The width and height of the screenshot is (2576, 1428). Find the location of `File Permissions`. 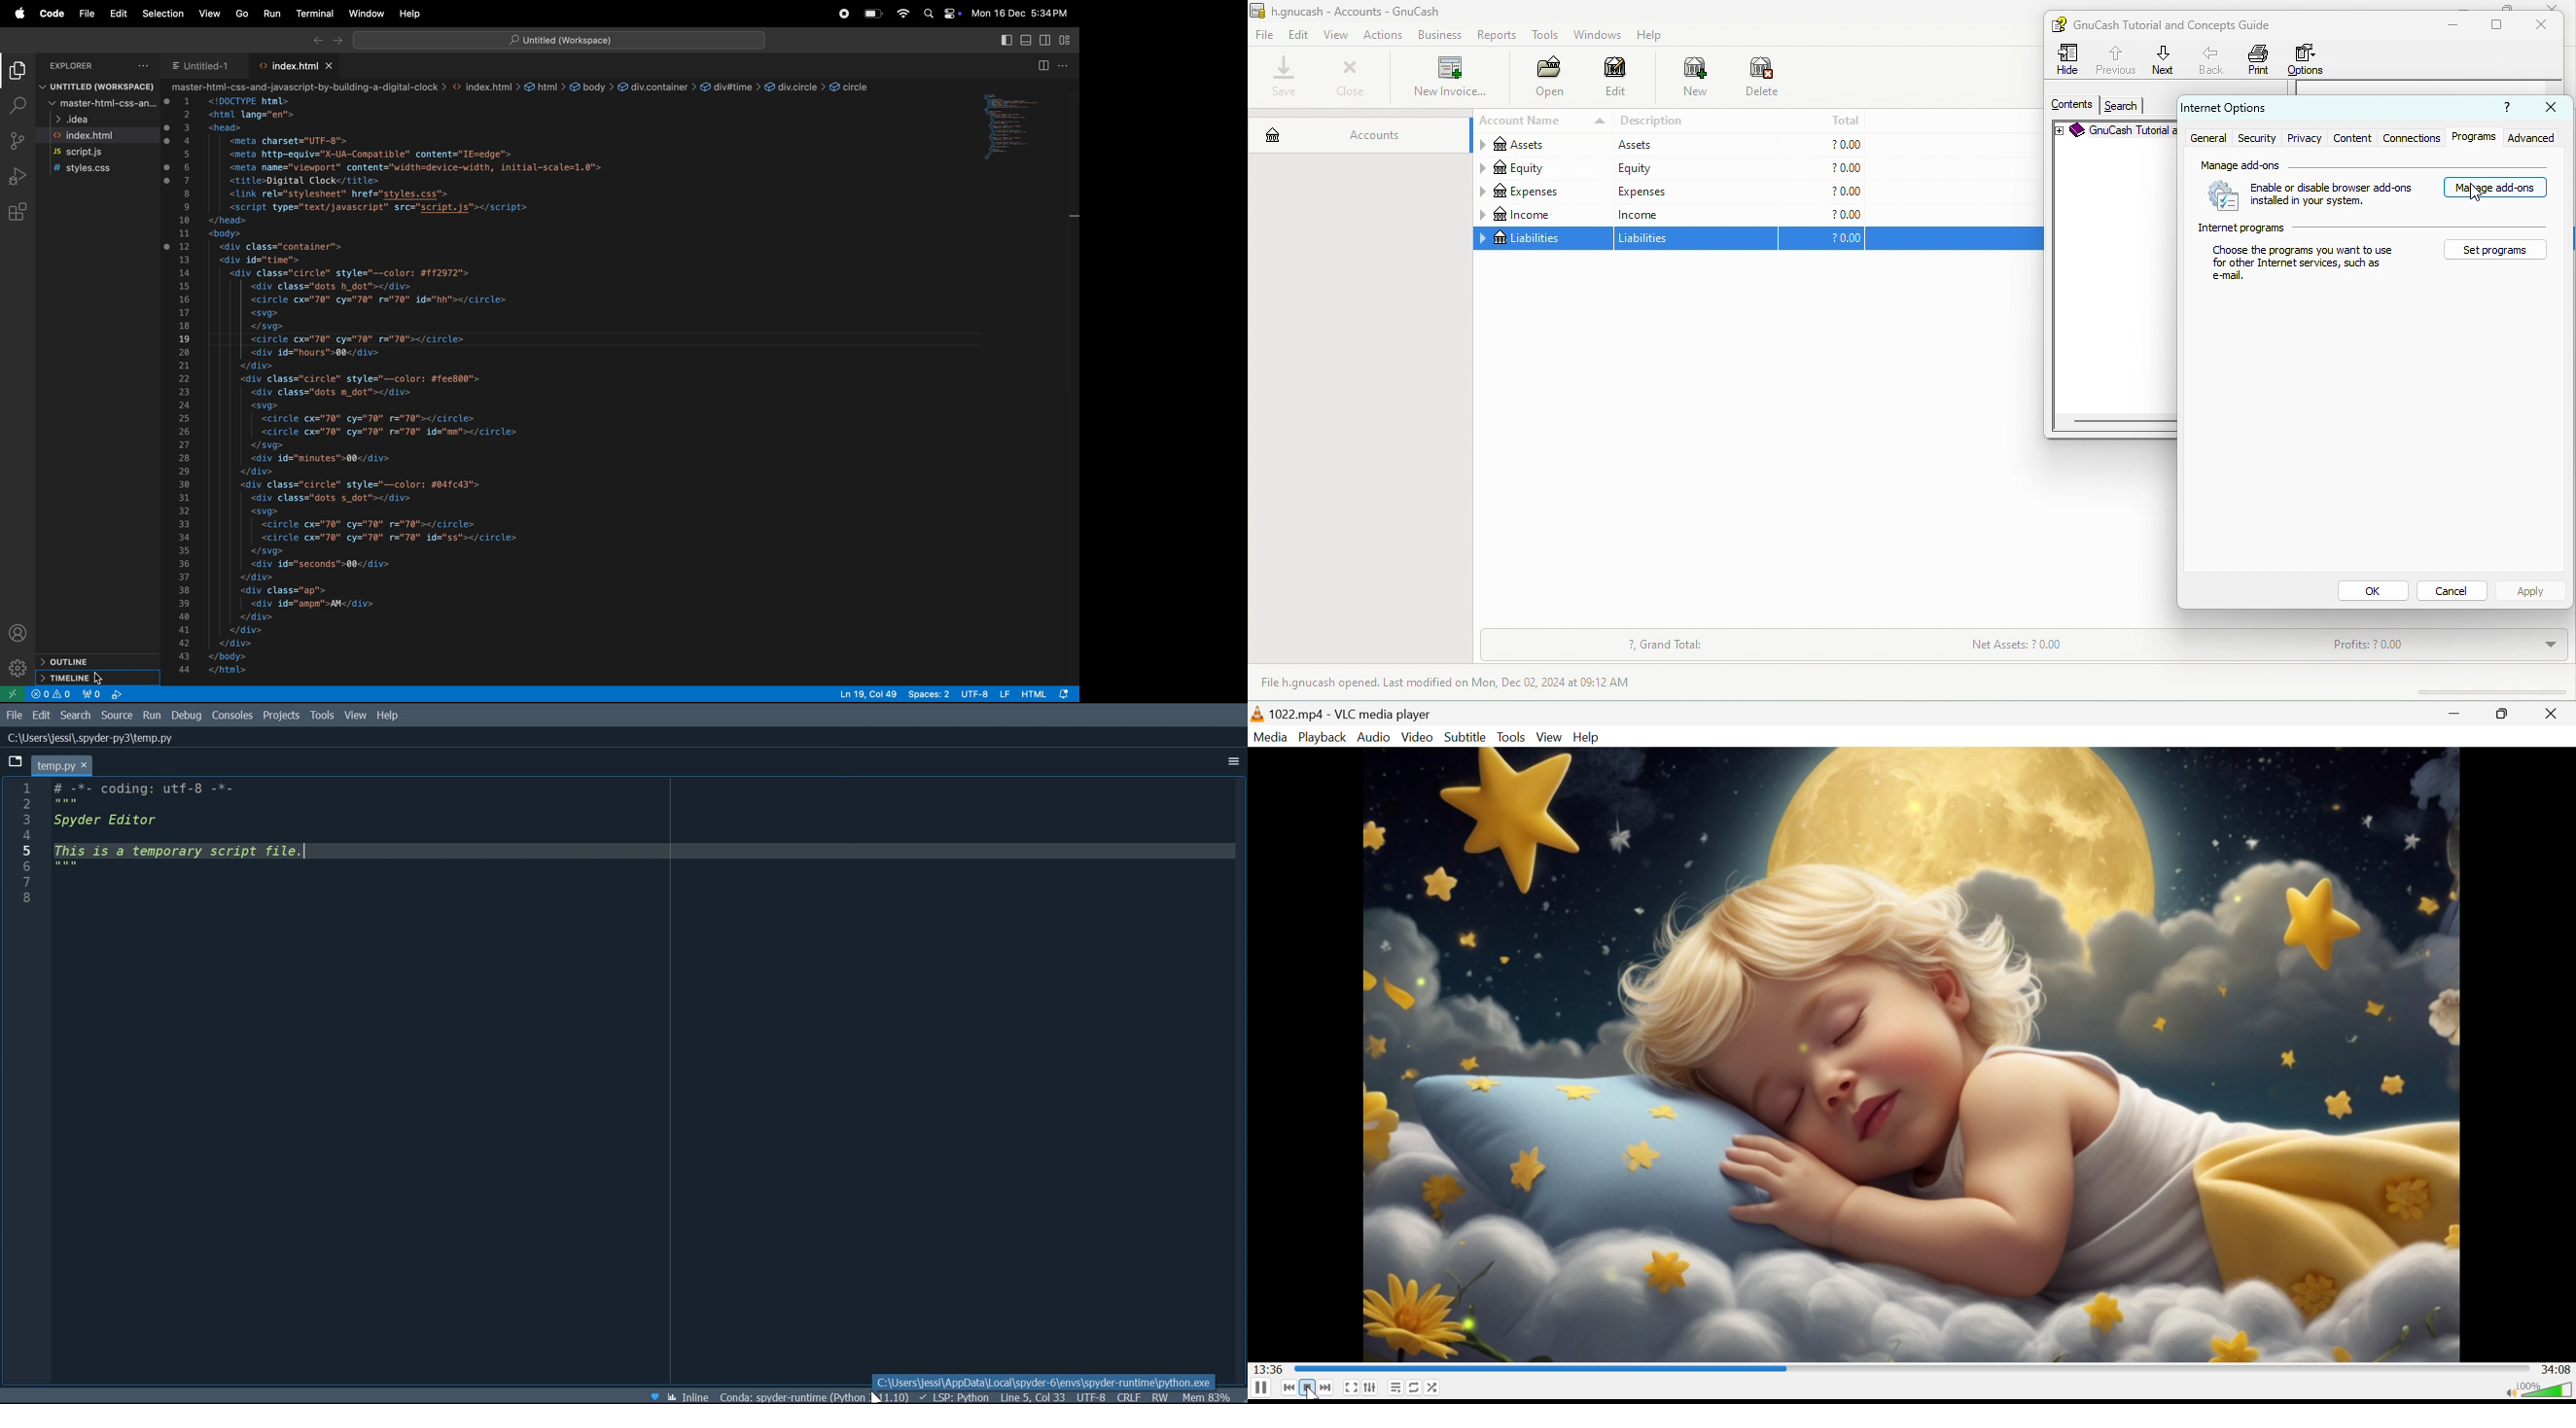

File Permissions is located at coordinates (1163, 1396).